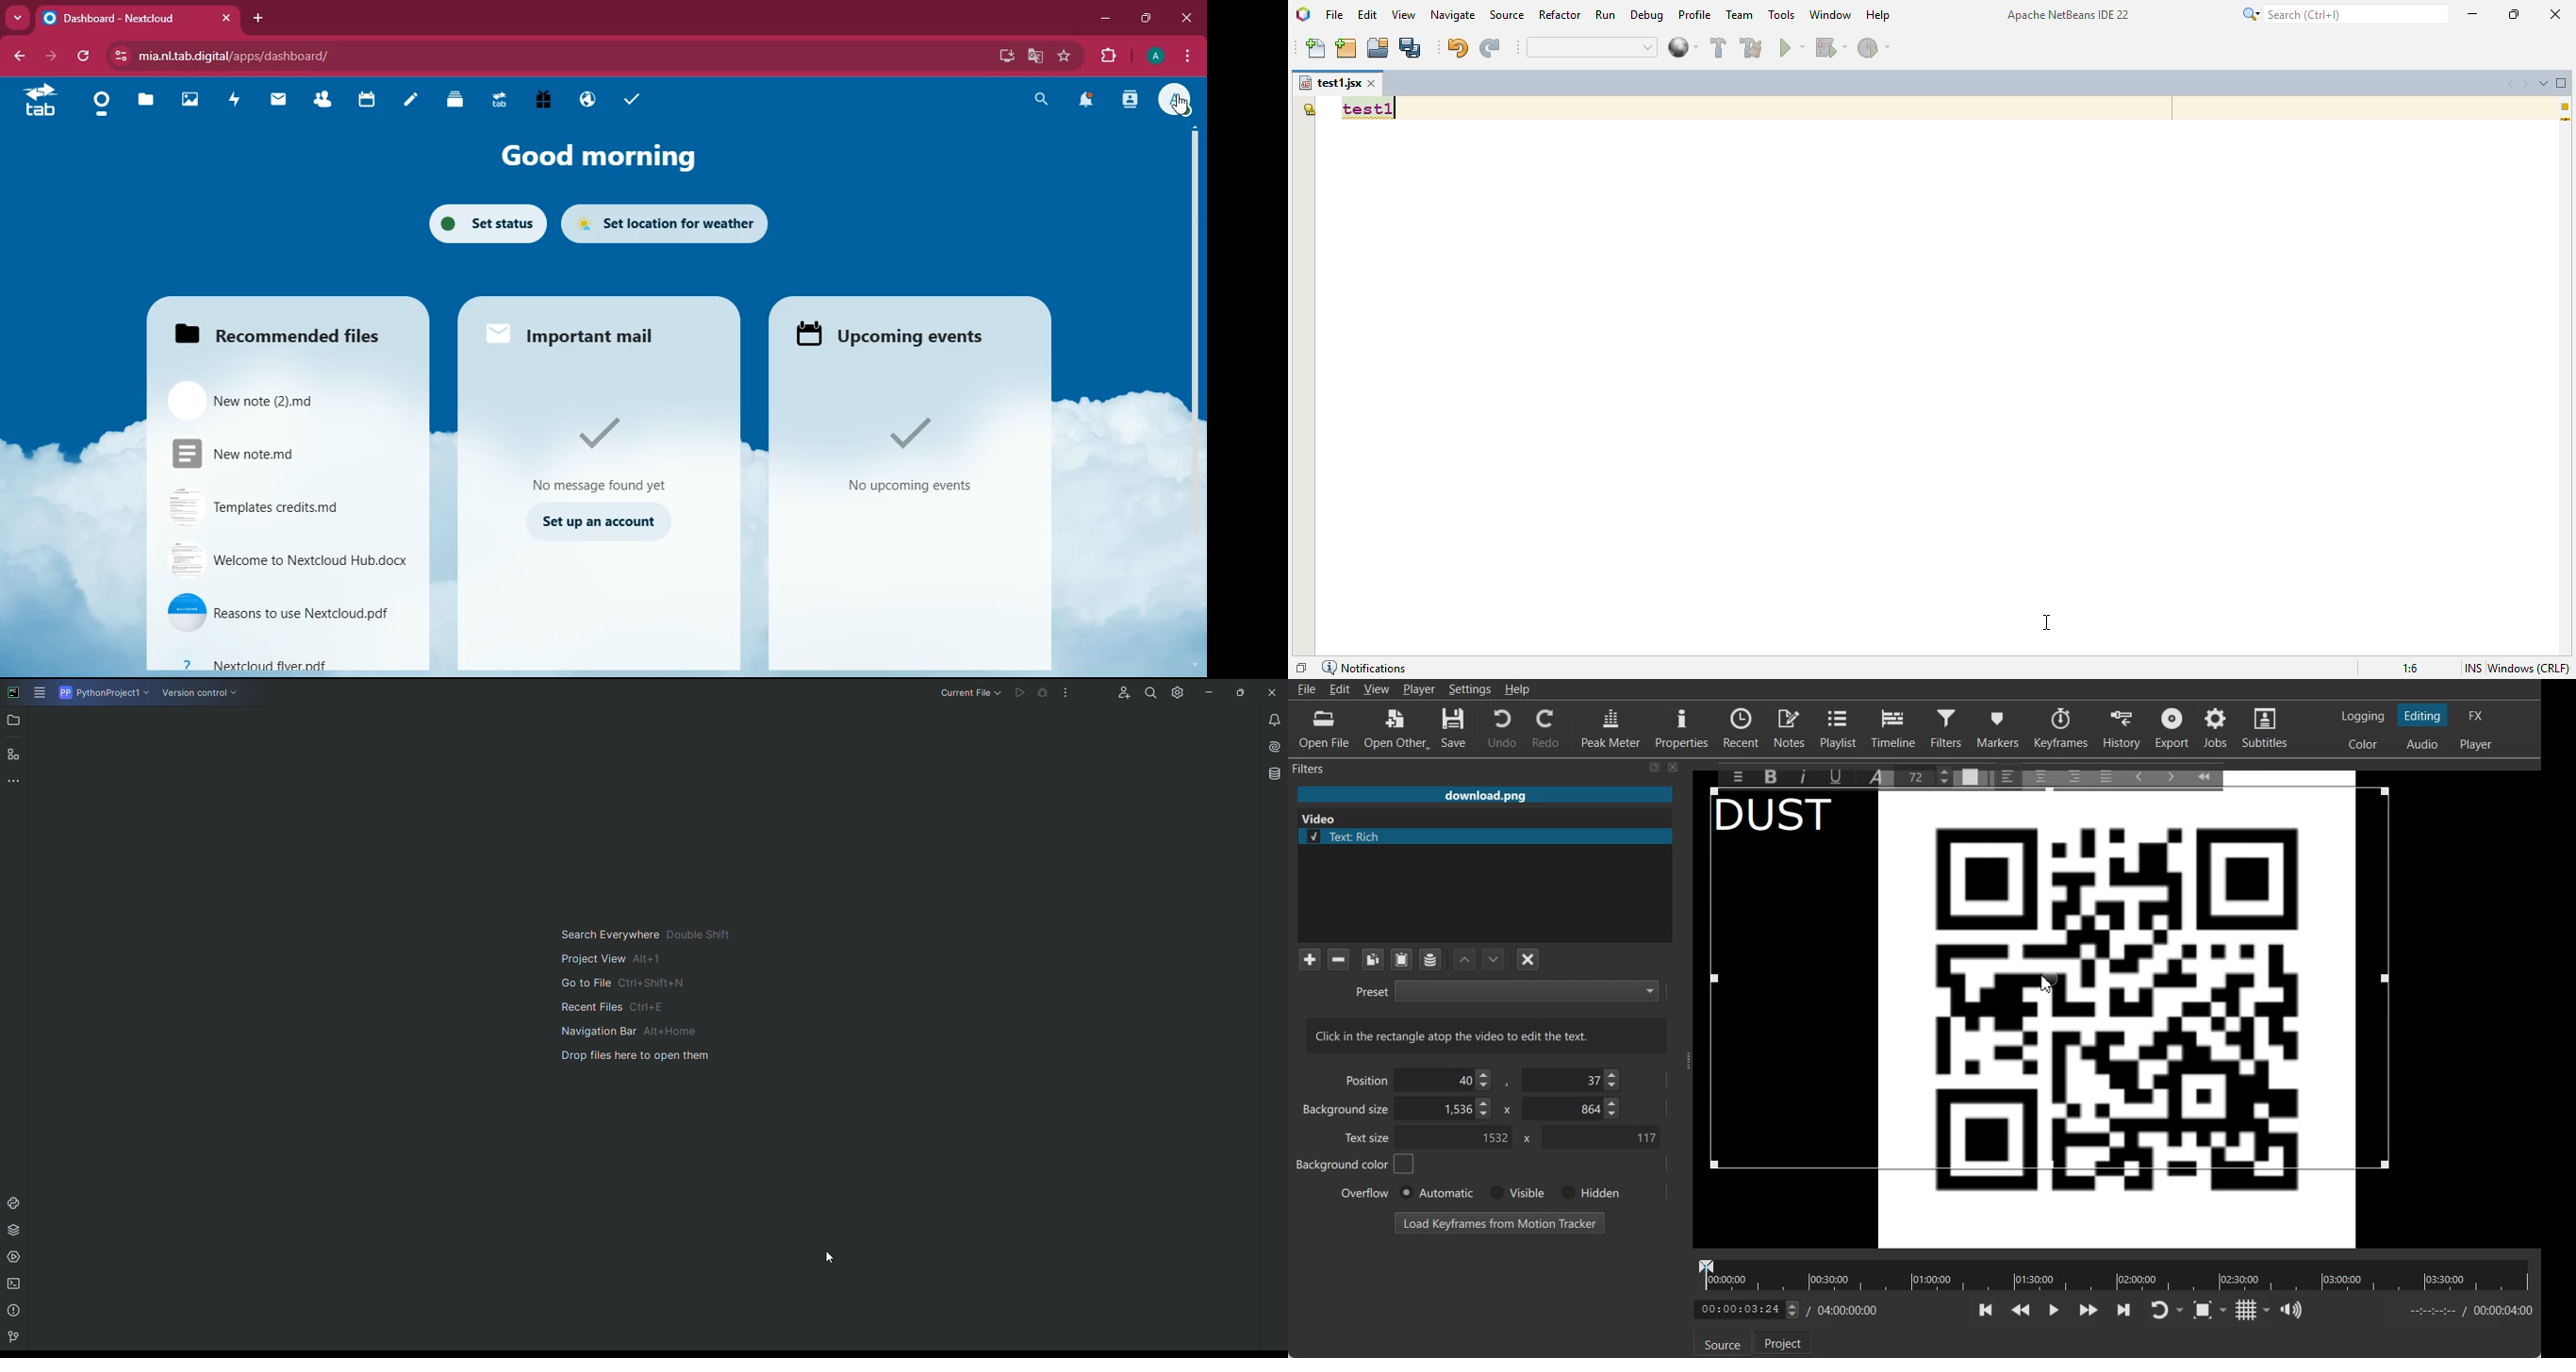 The width and height of the screenshot is (2576, 1372). Describe the element at coordinates (15, 722) in the screenshot. I see `Project` at that location.